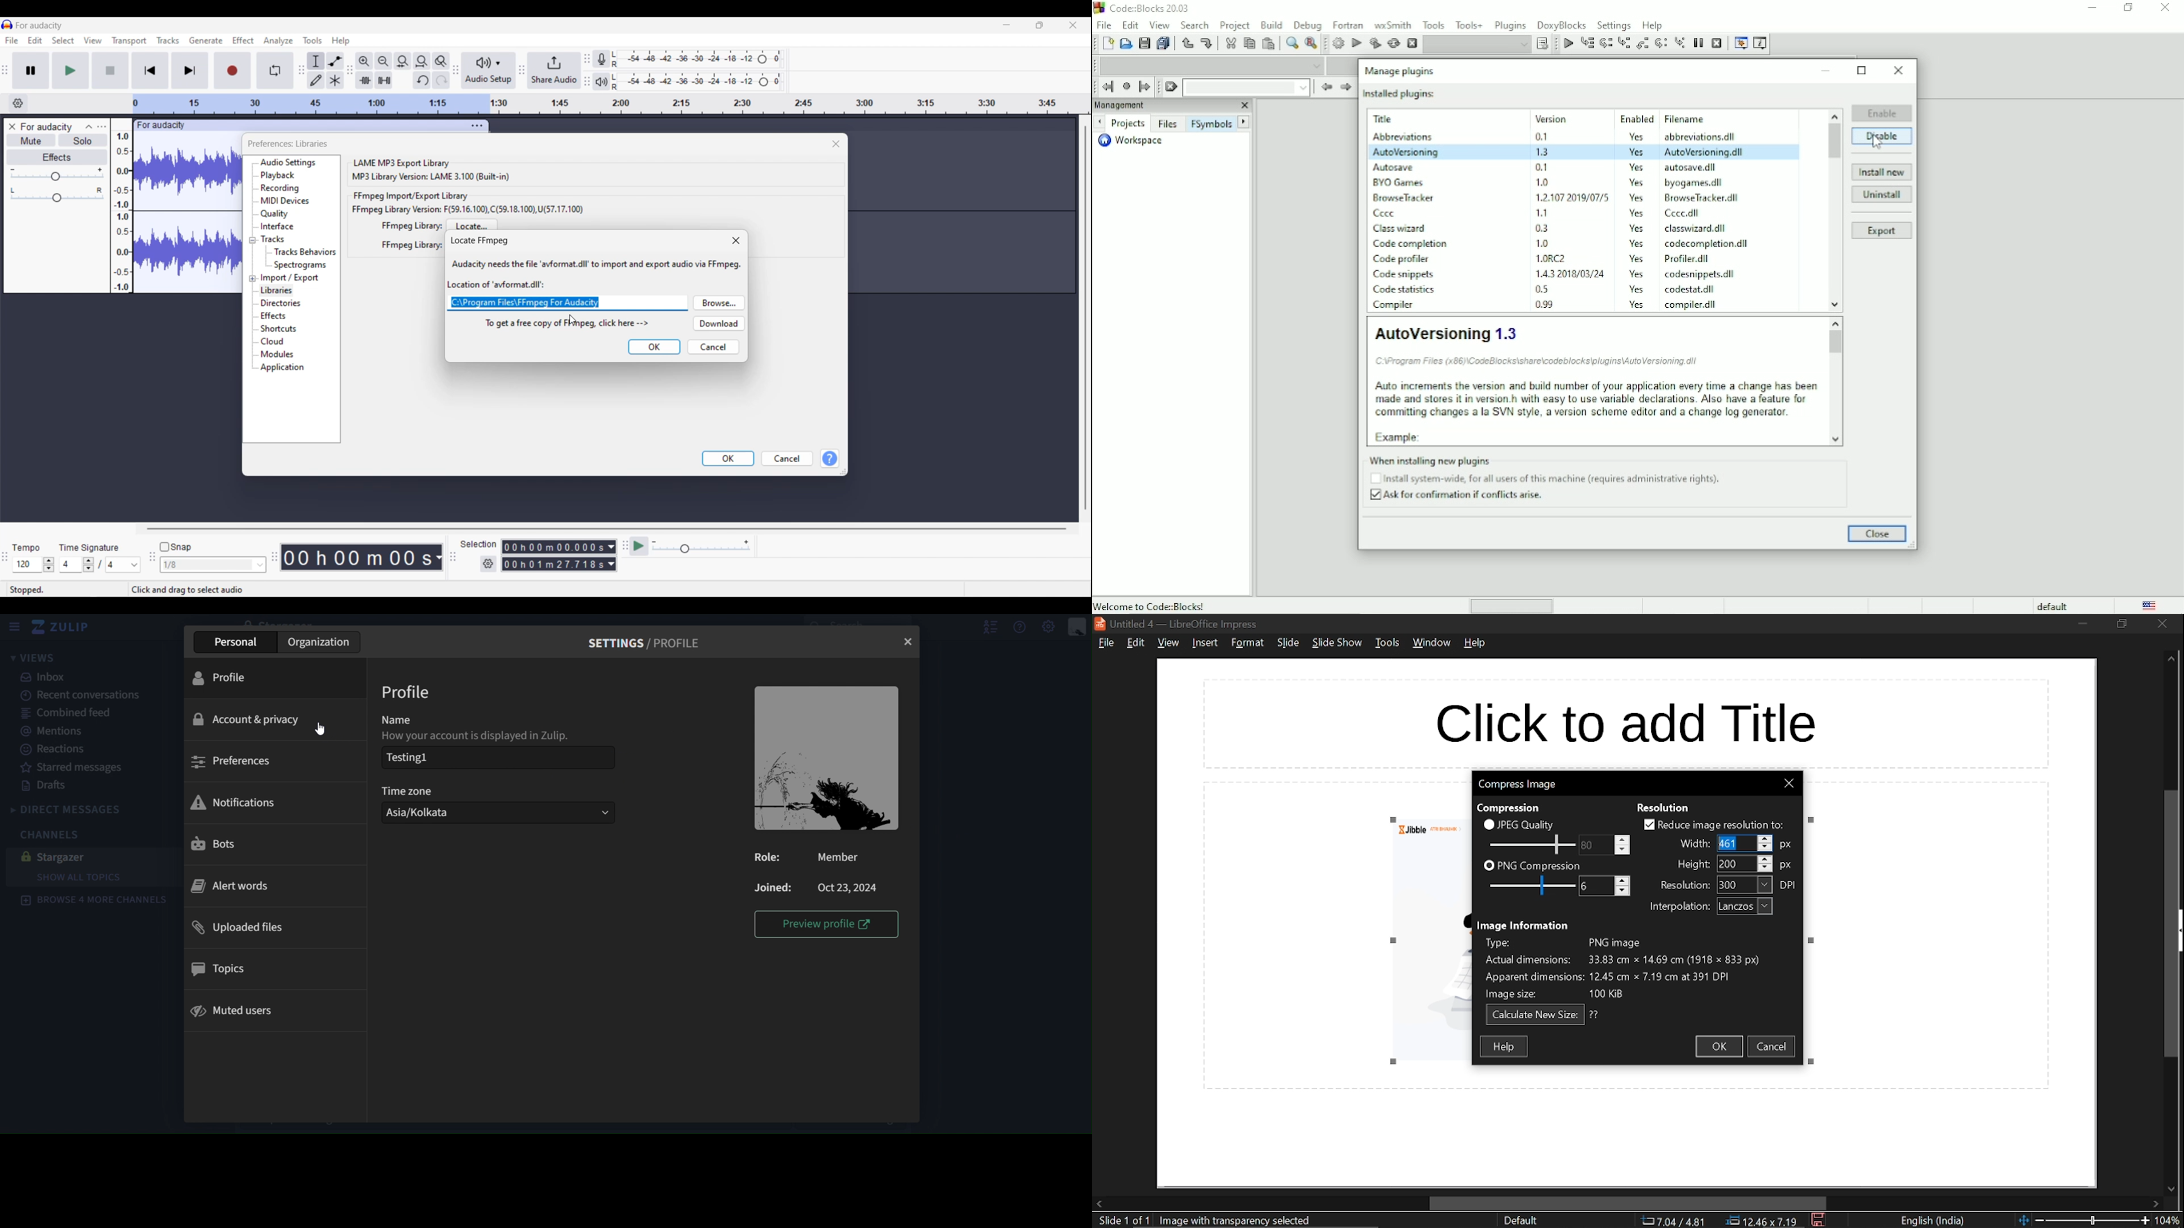 This screenshot has height=1232, width=2184. What do you see at coordinates (1387, 119) in the screenshot?
I see `Title` at bounding box center [1387, 119].